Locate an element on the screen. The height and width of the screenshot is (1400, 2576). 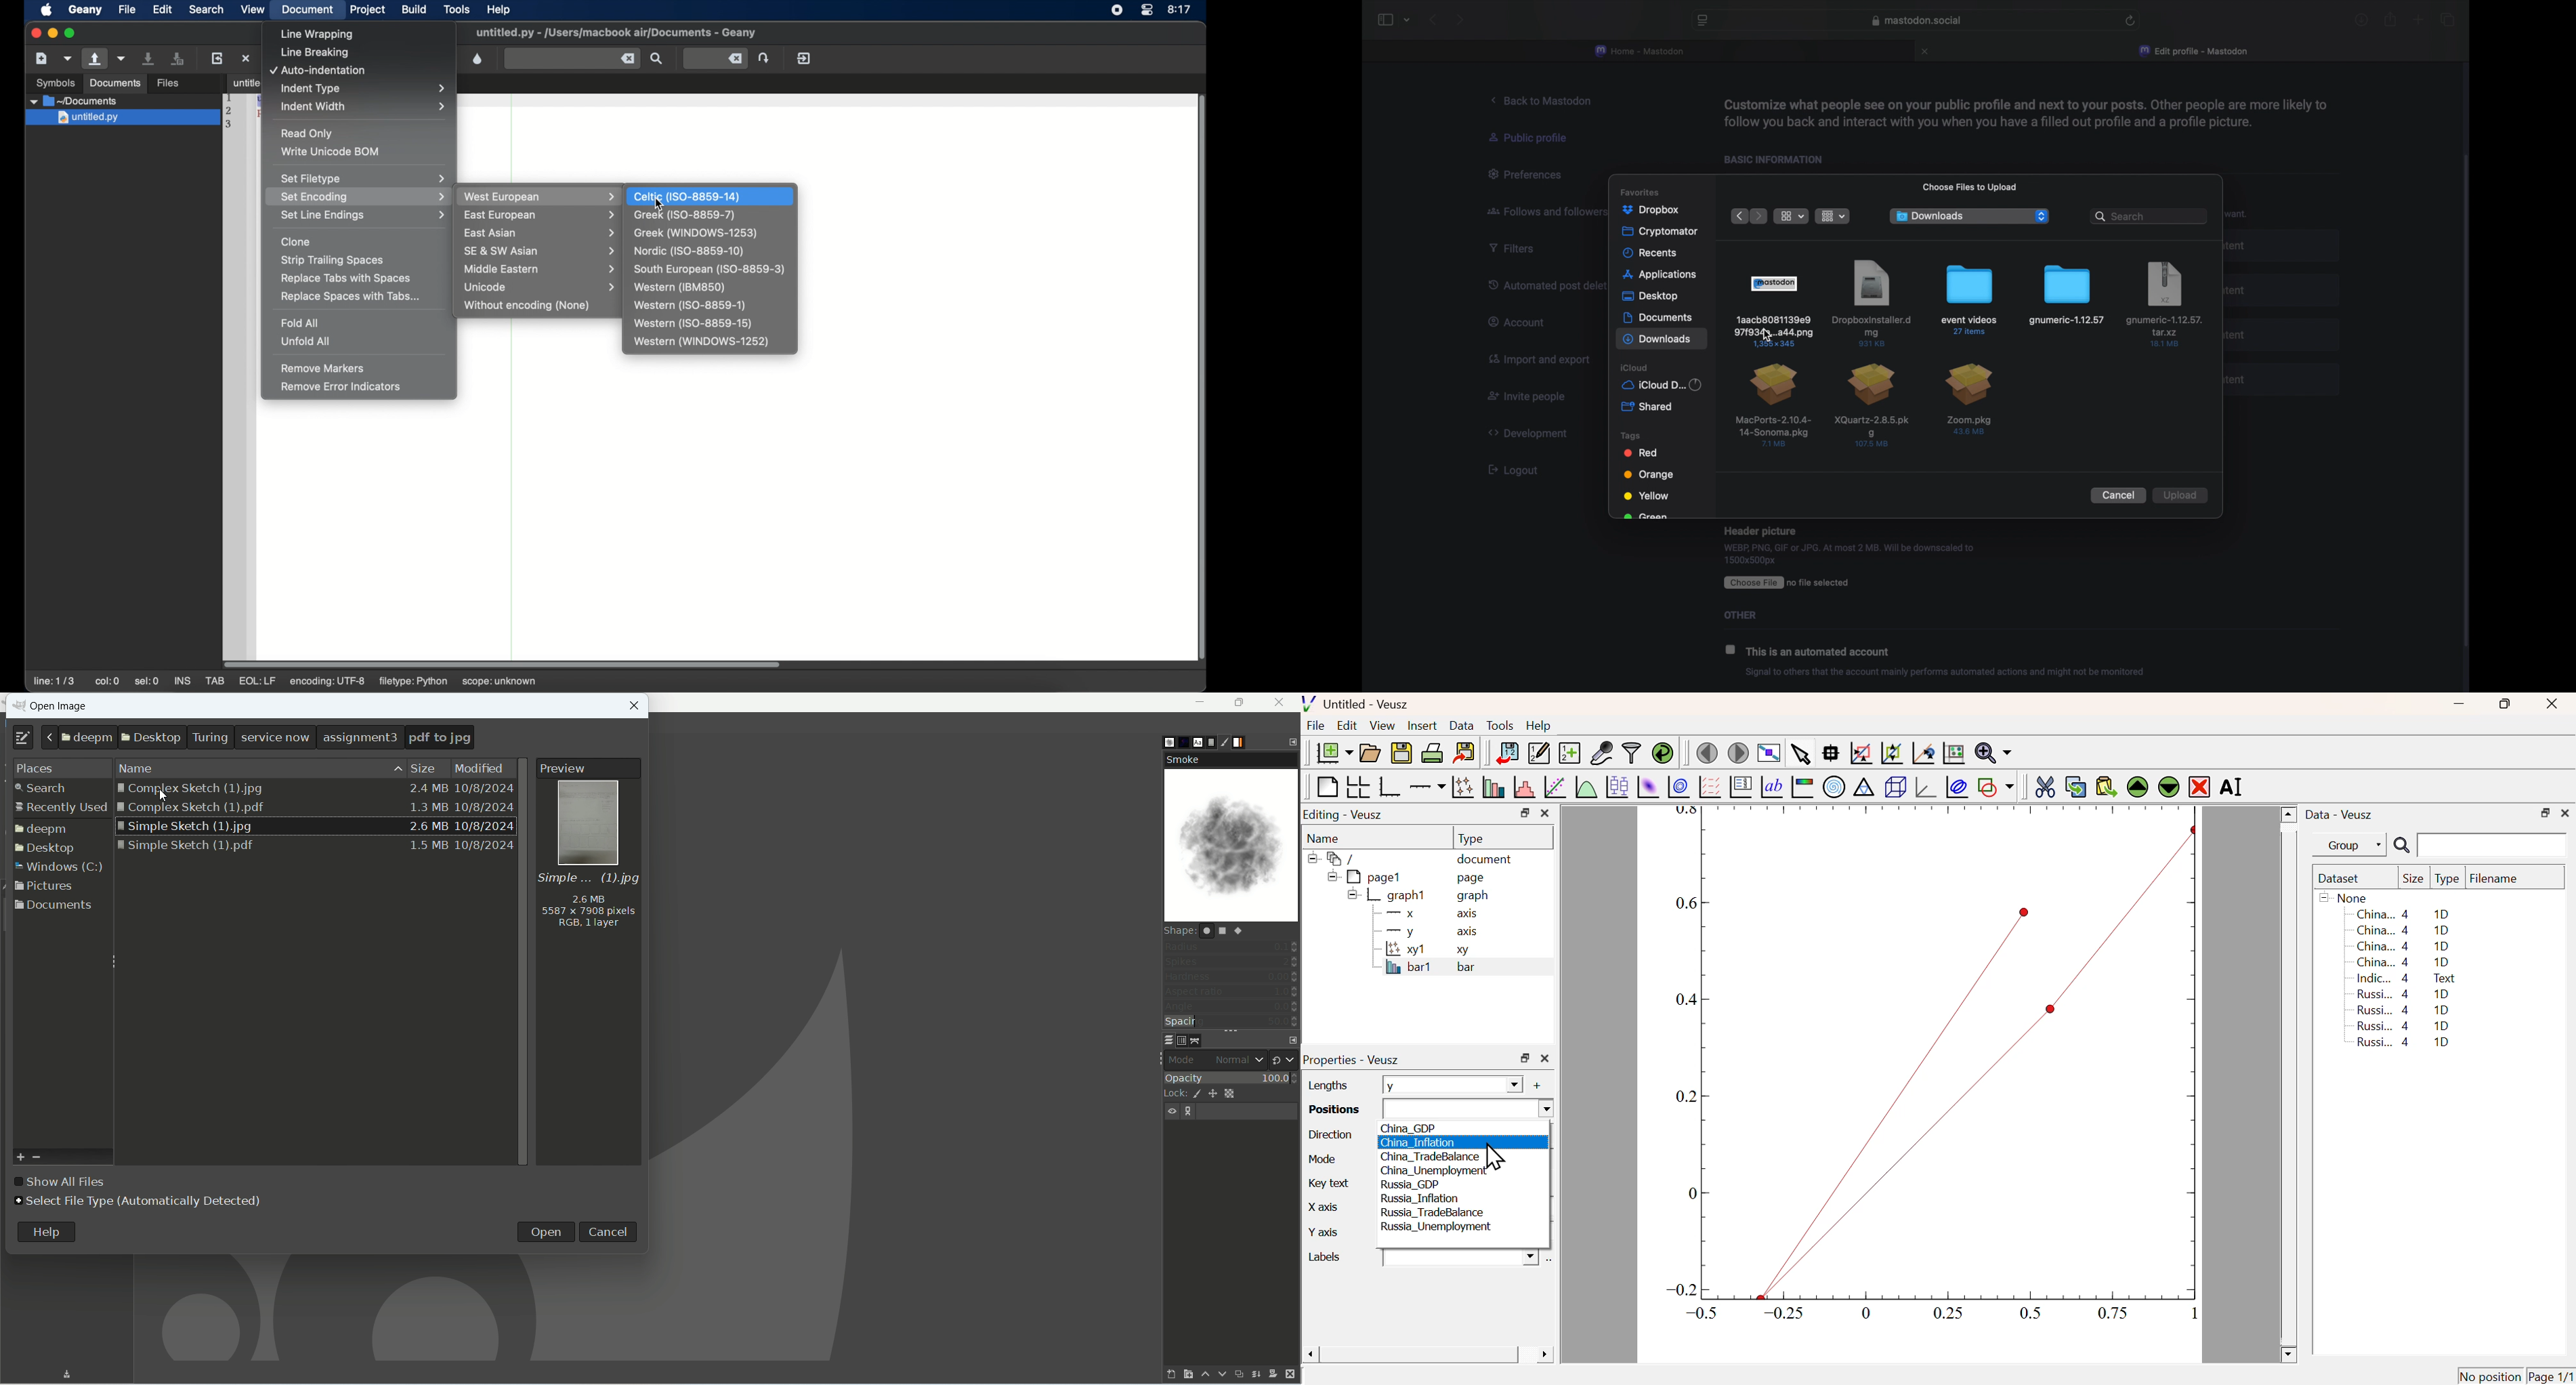
share is located at coordinates (2391, 19).